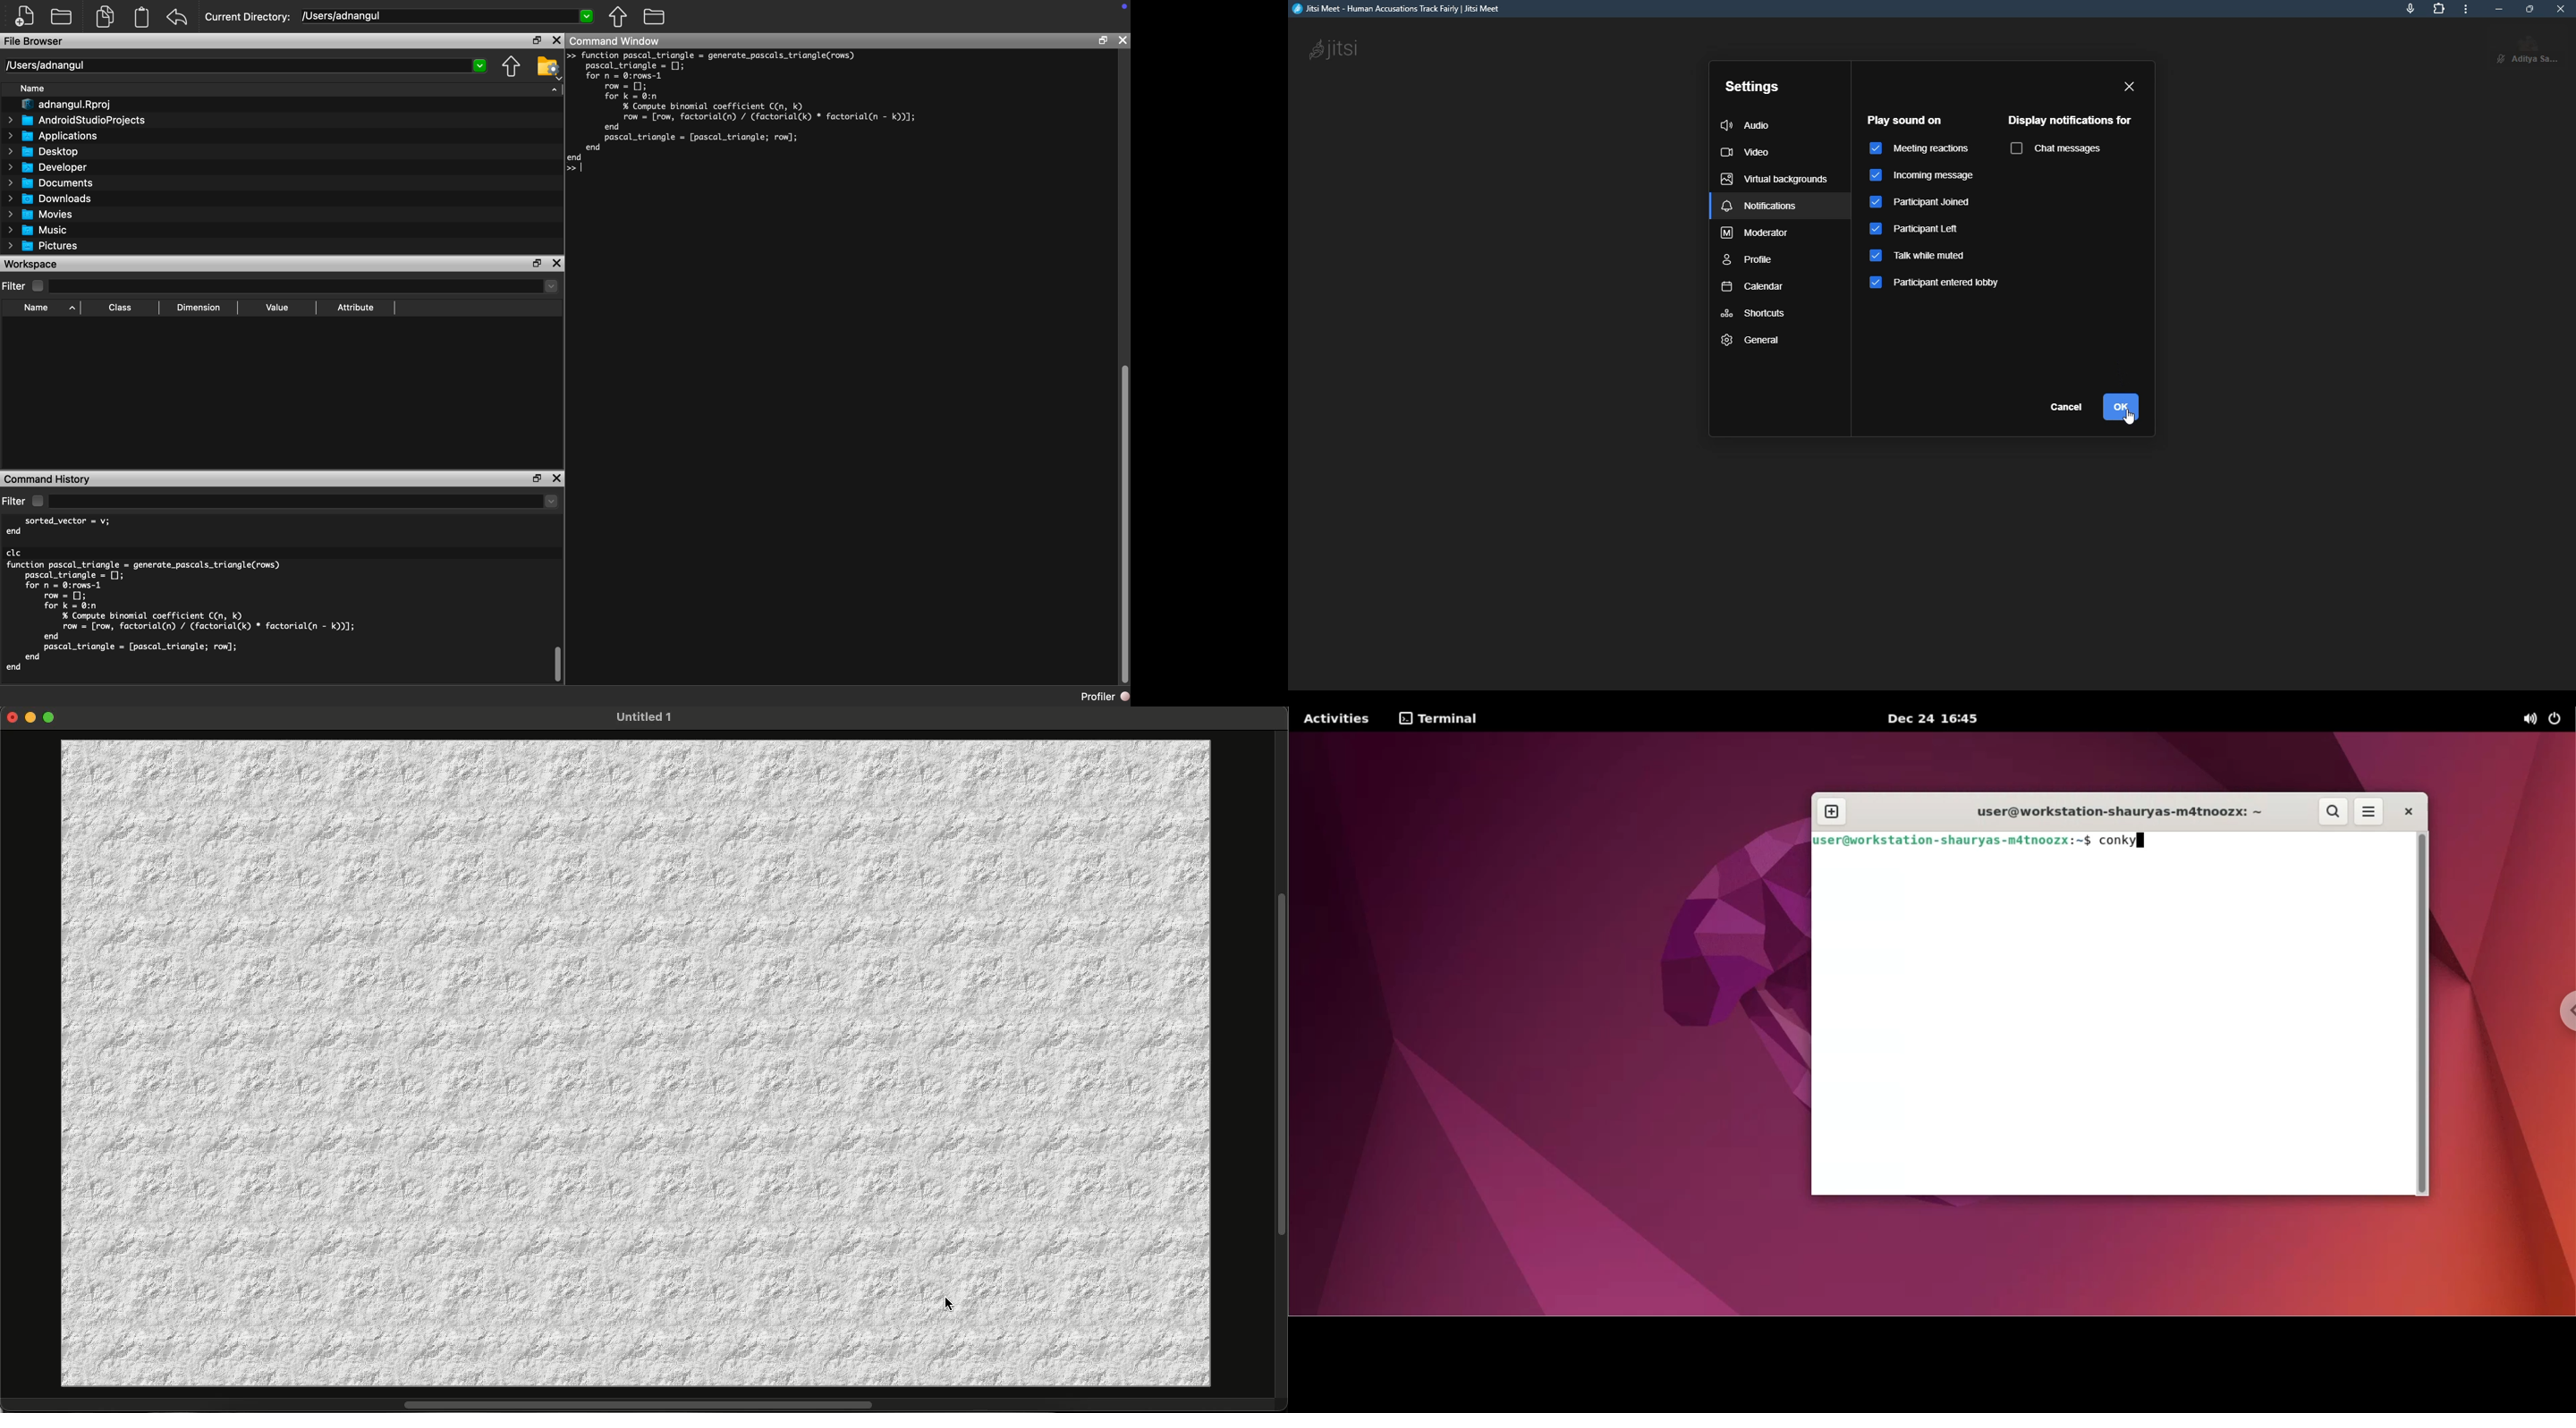  I want to click on Horizontal Scroll bar, so click(628, 1406).